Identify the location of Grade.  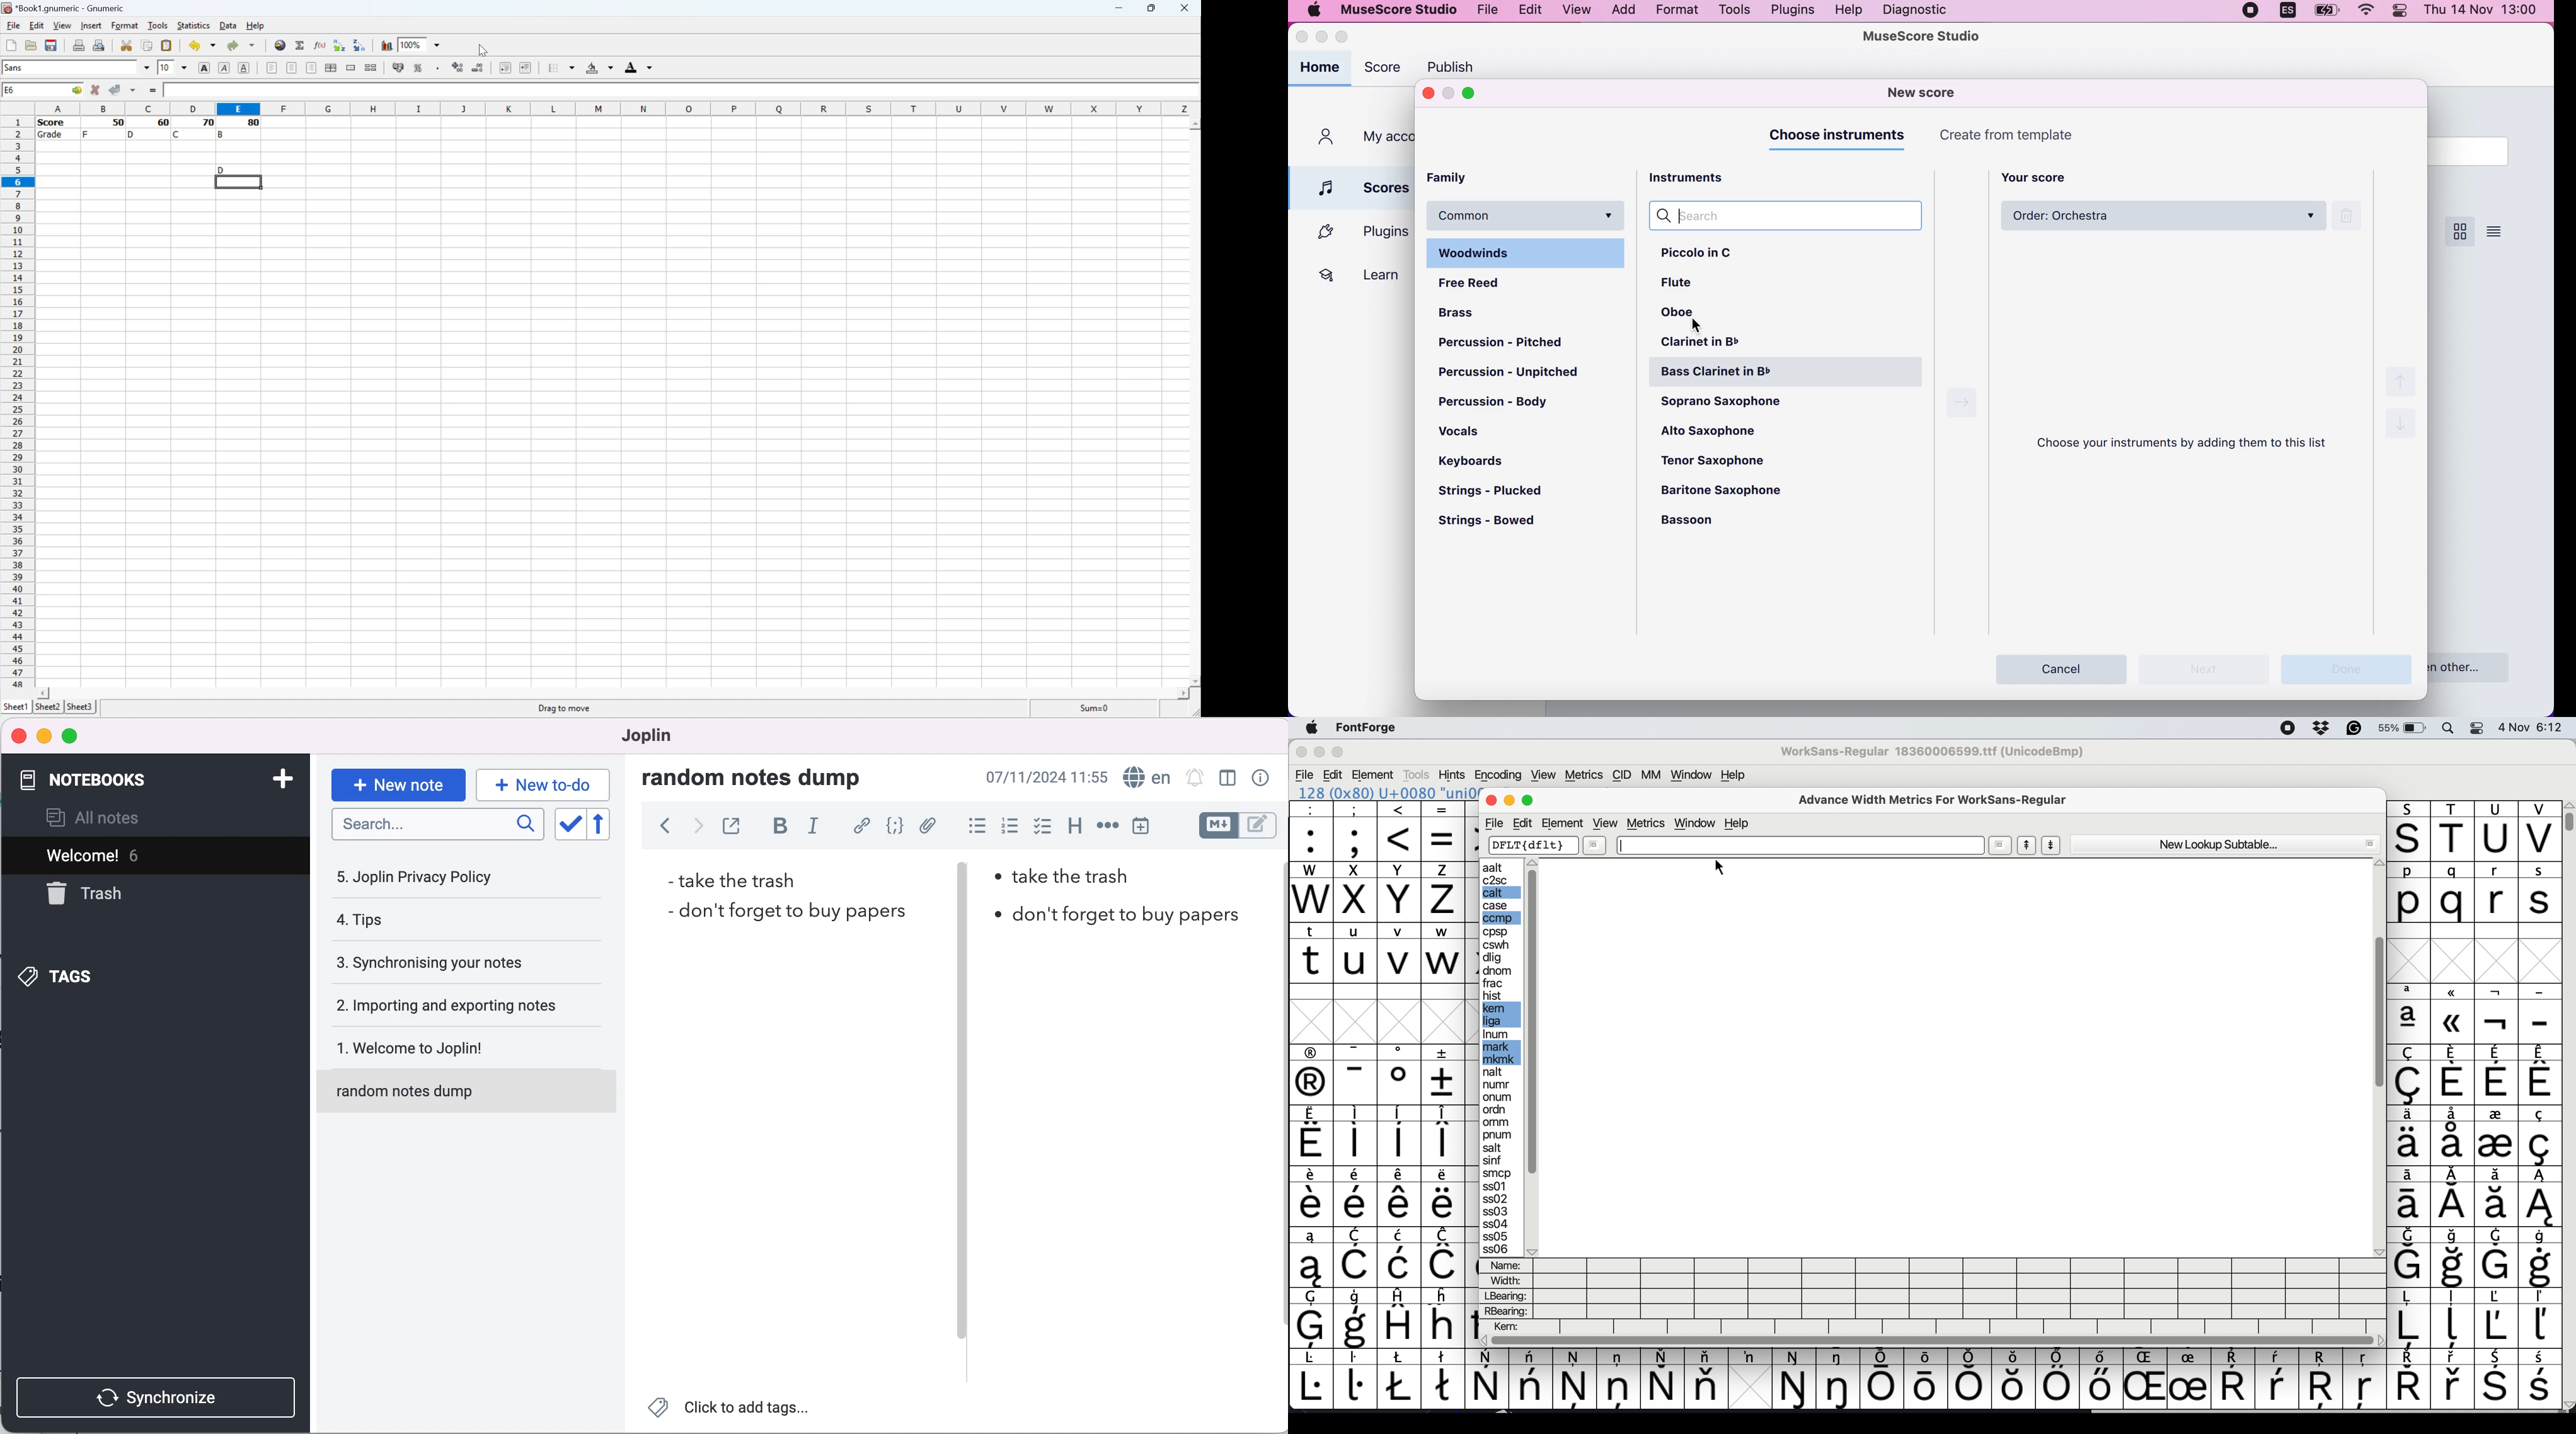
(53, 136).